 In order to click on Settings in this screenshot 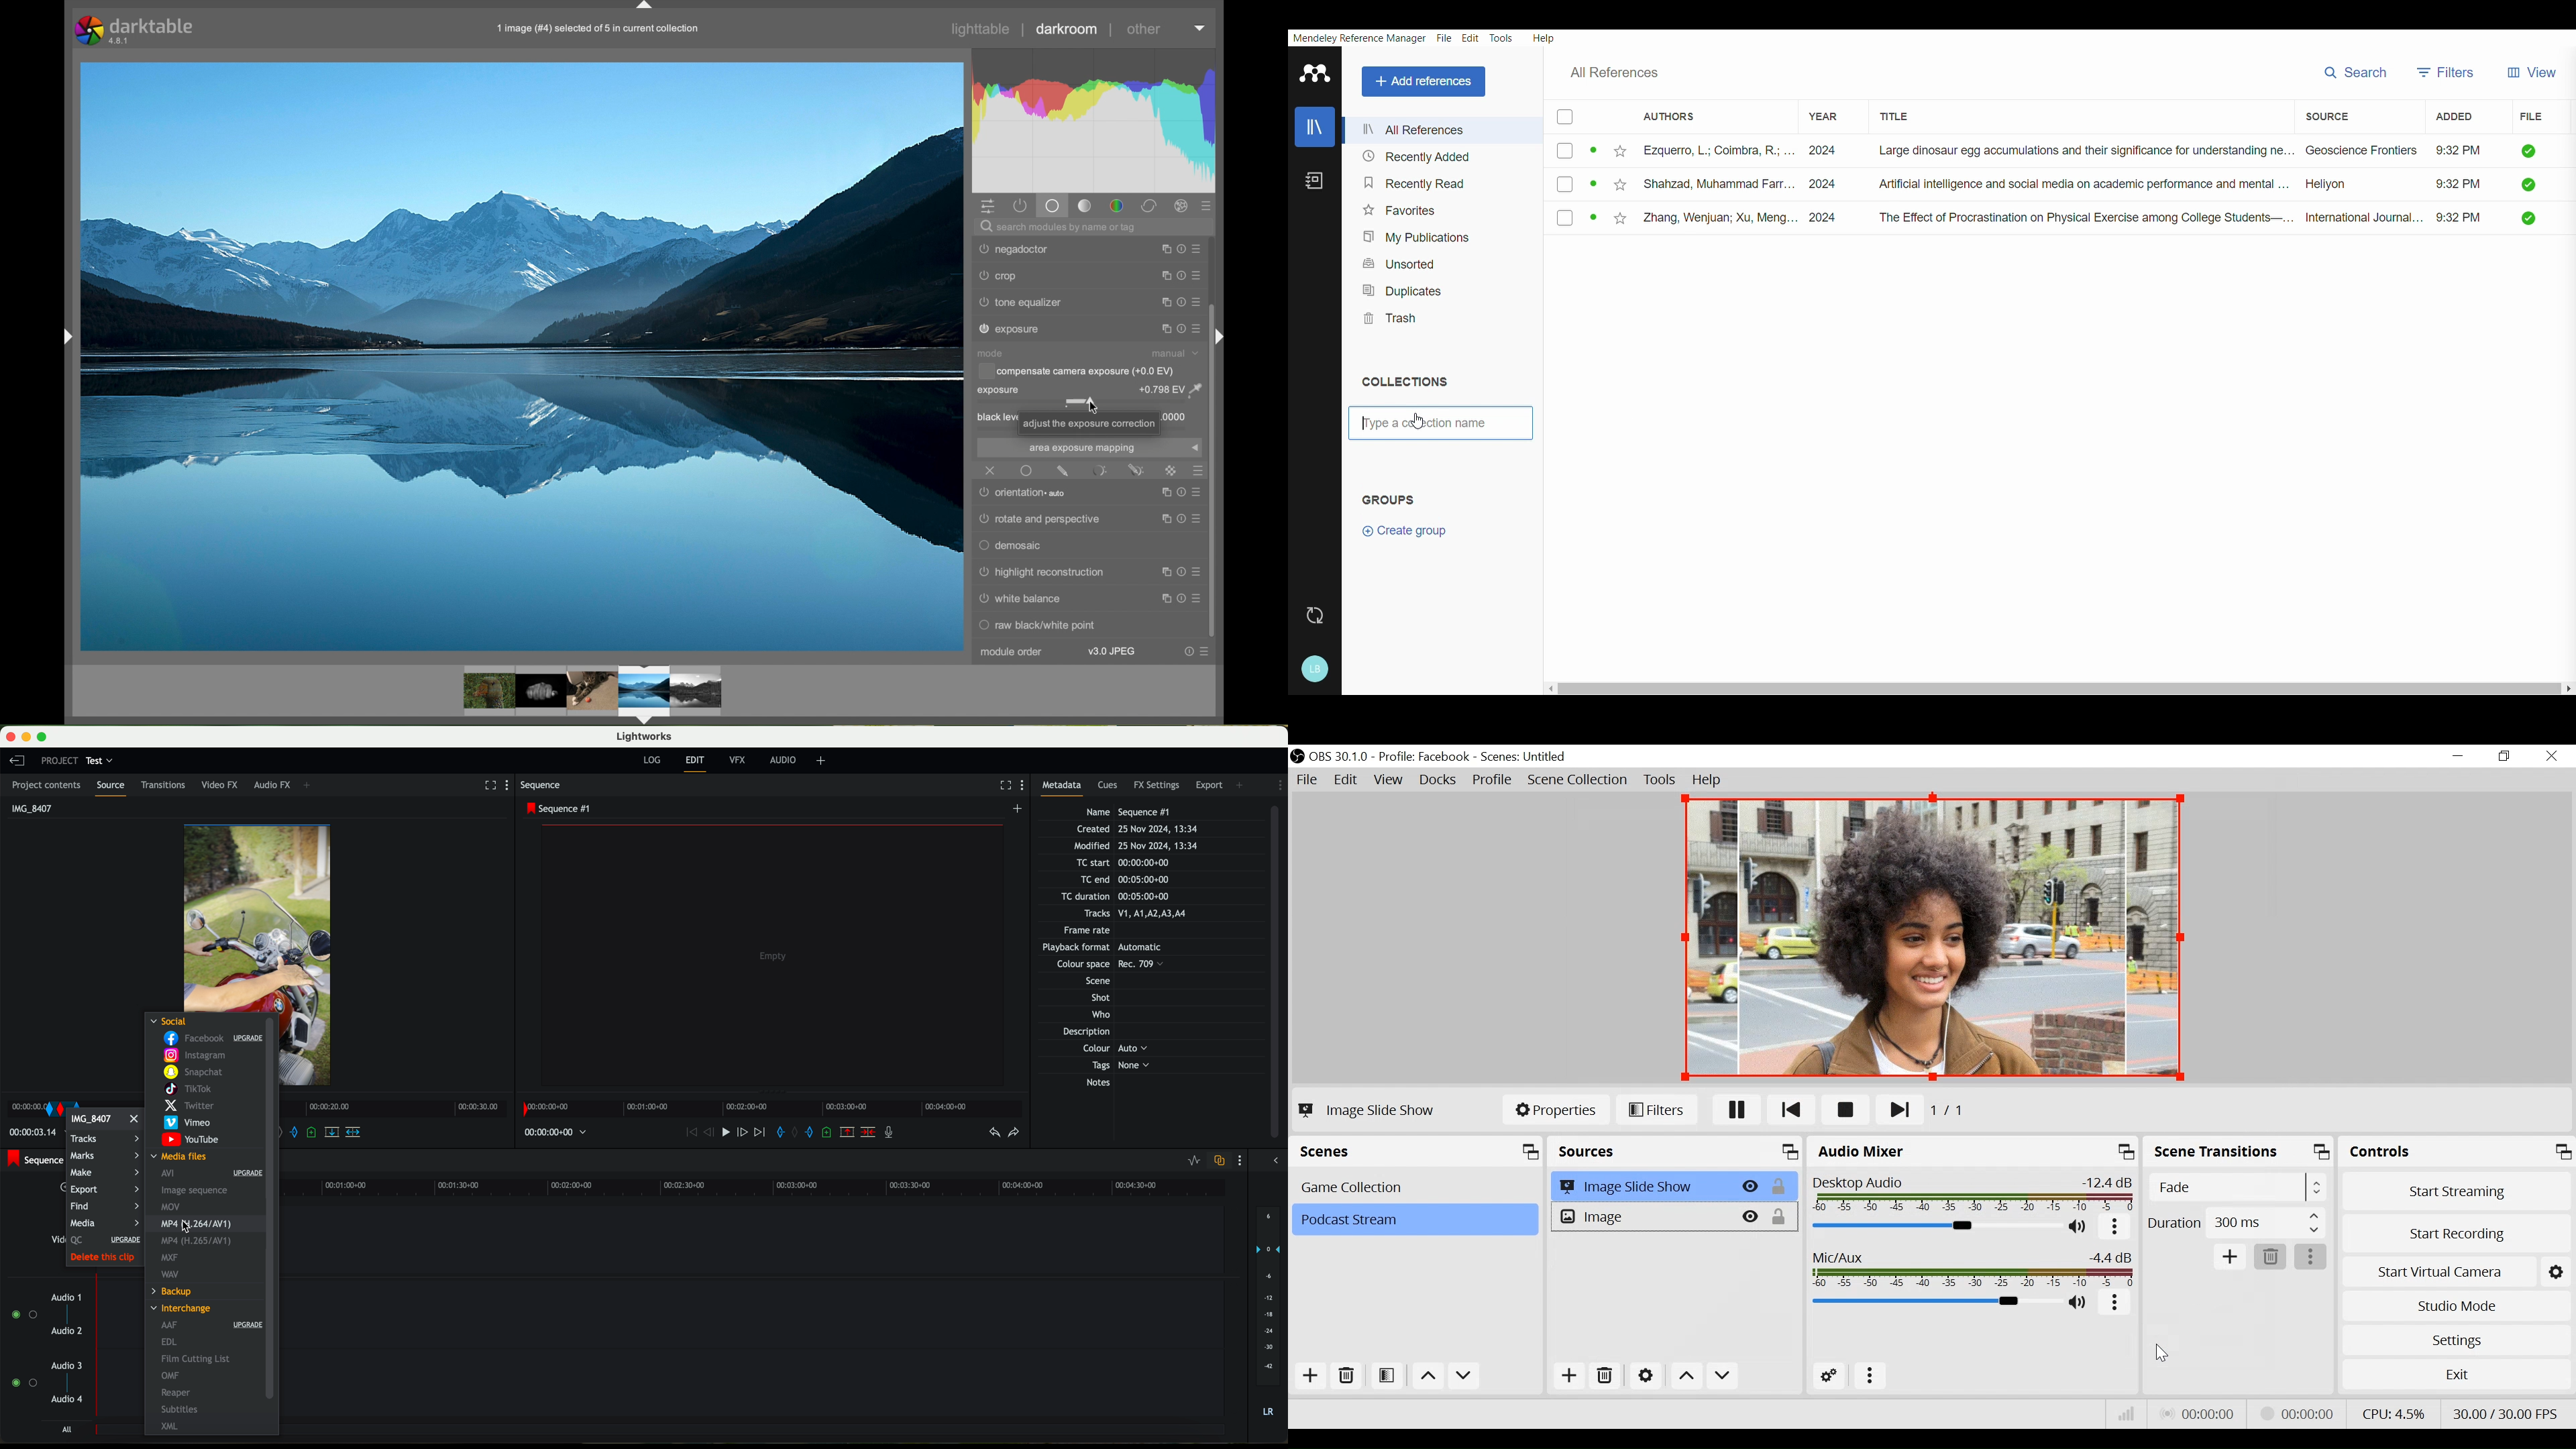, I will do `click(2456, 1340)`.